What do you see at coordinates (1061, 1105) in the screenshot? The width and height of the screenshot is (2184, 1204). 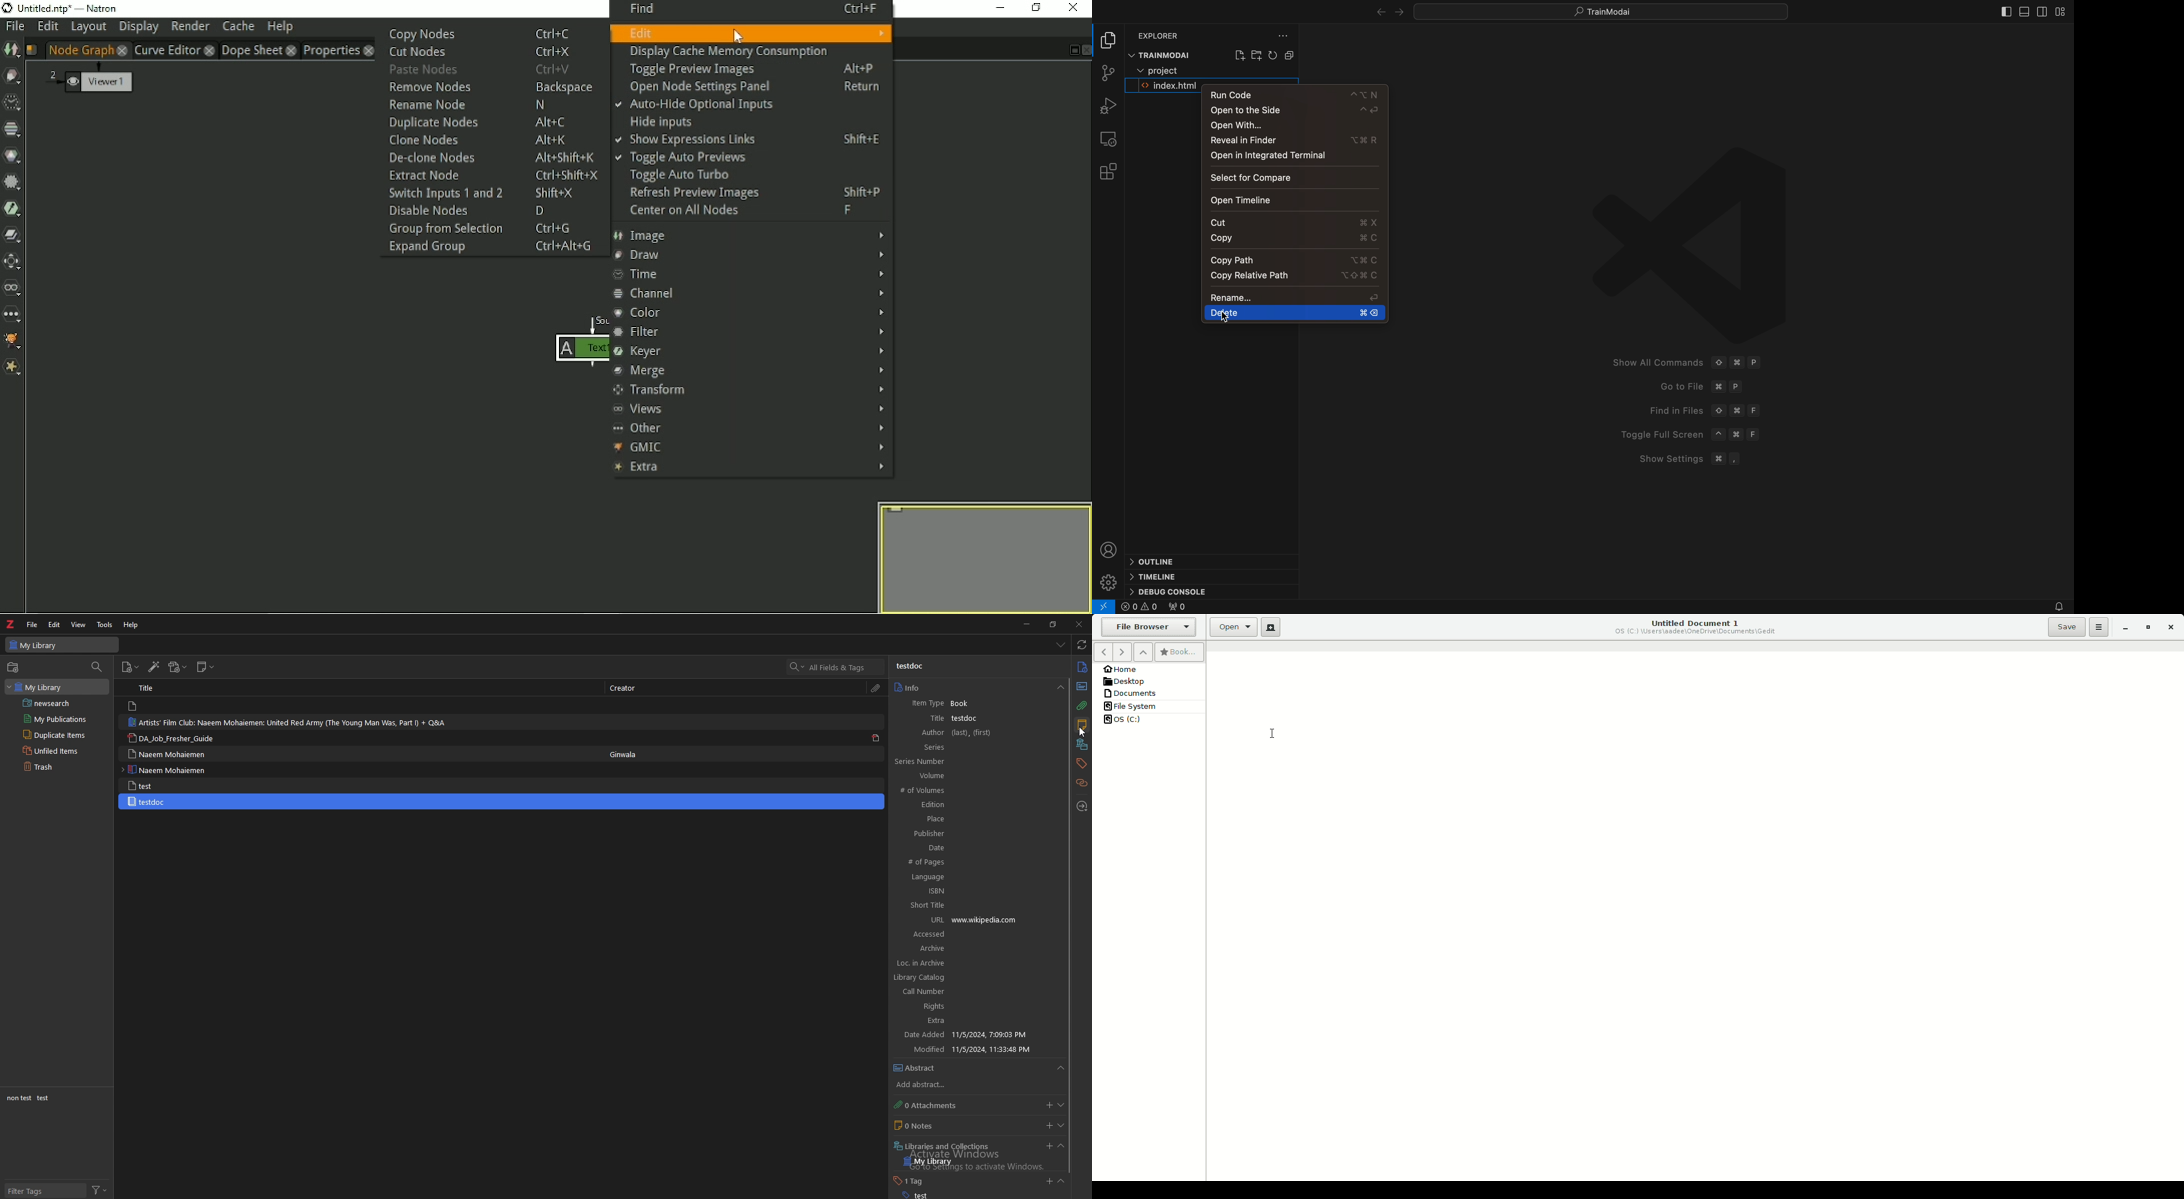 I see `show` at bounding box center [1061, 1105].